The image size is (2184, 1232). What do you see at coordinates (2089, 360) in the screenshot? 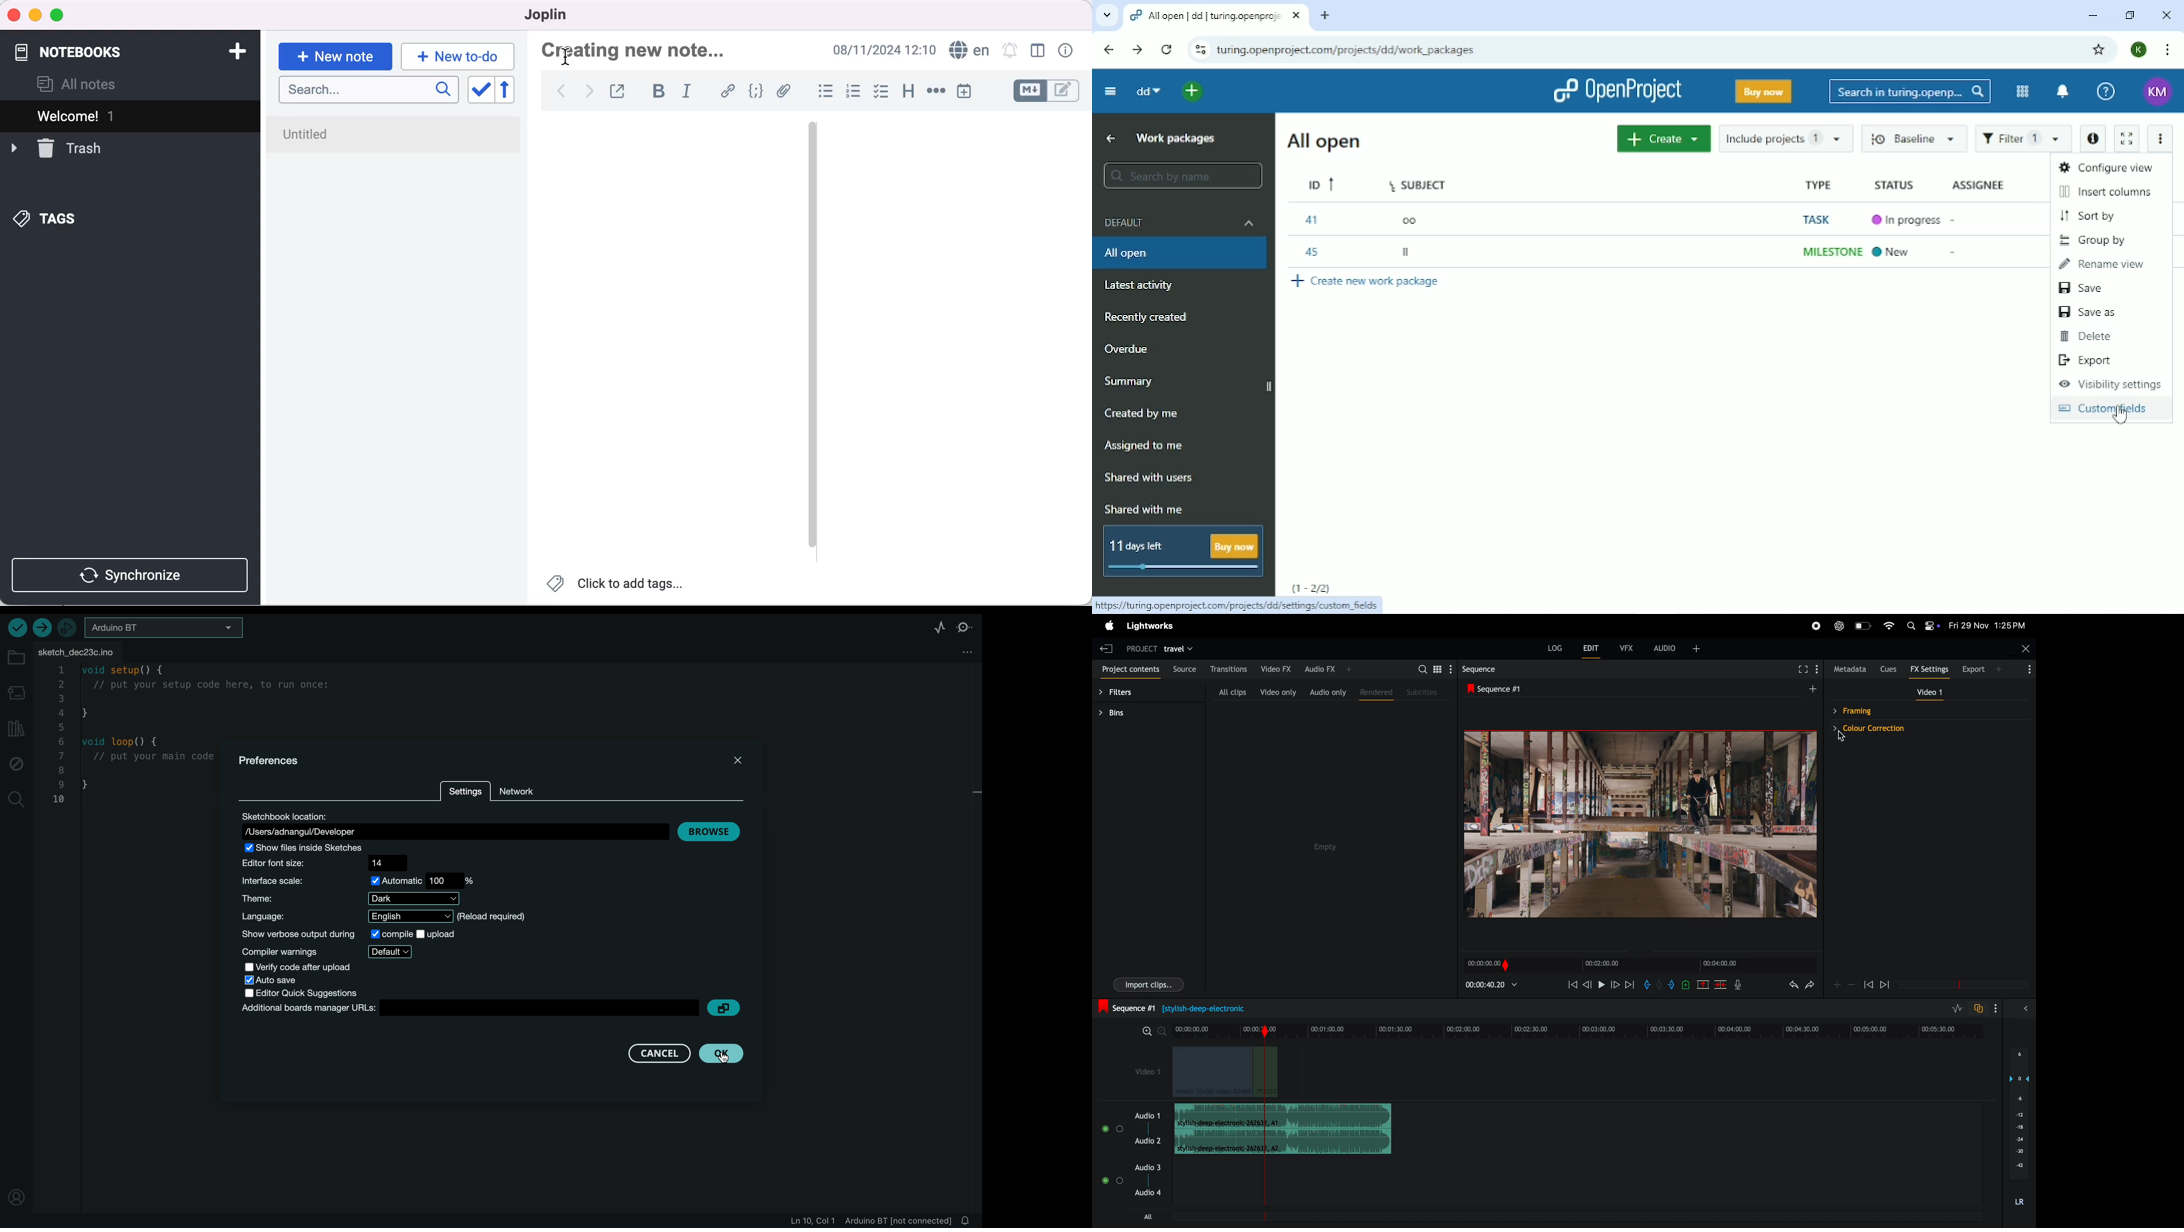
I see `Export` at bounding box center [2089, 360].